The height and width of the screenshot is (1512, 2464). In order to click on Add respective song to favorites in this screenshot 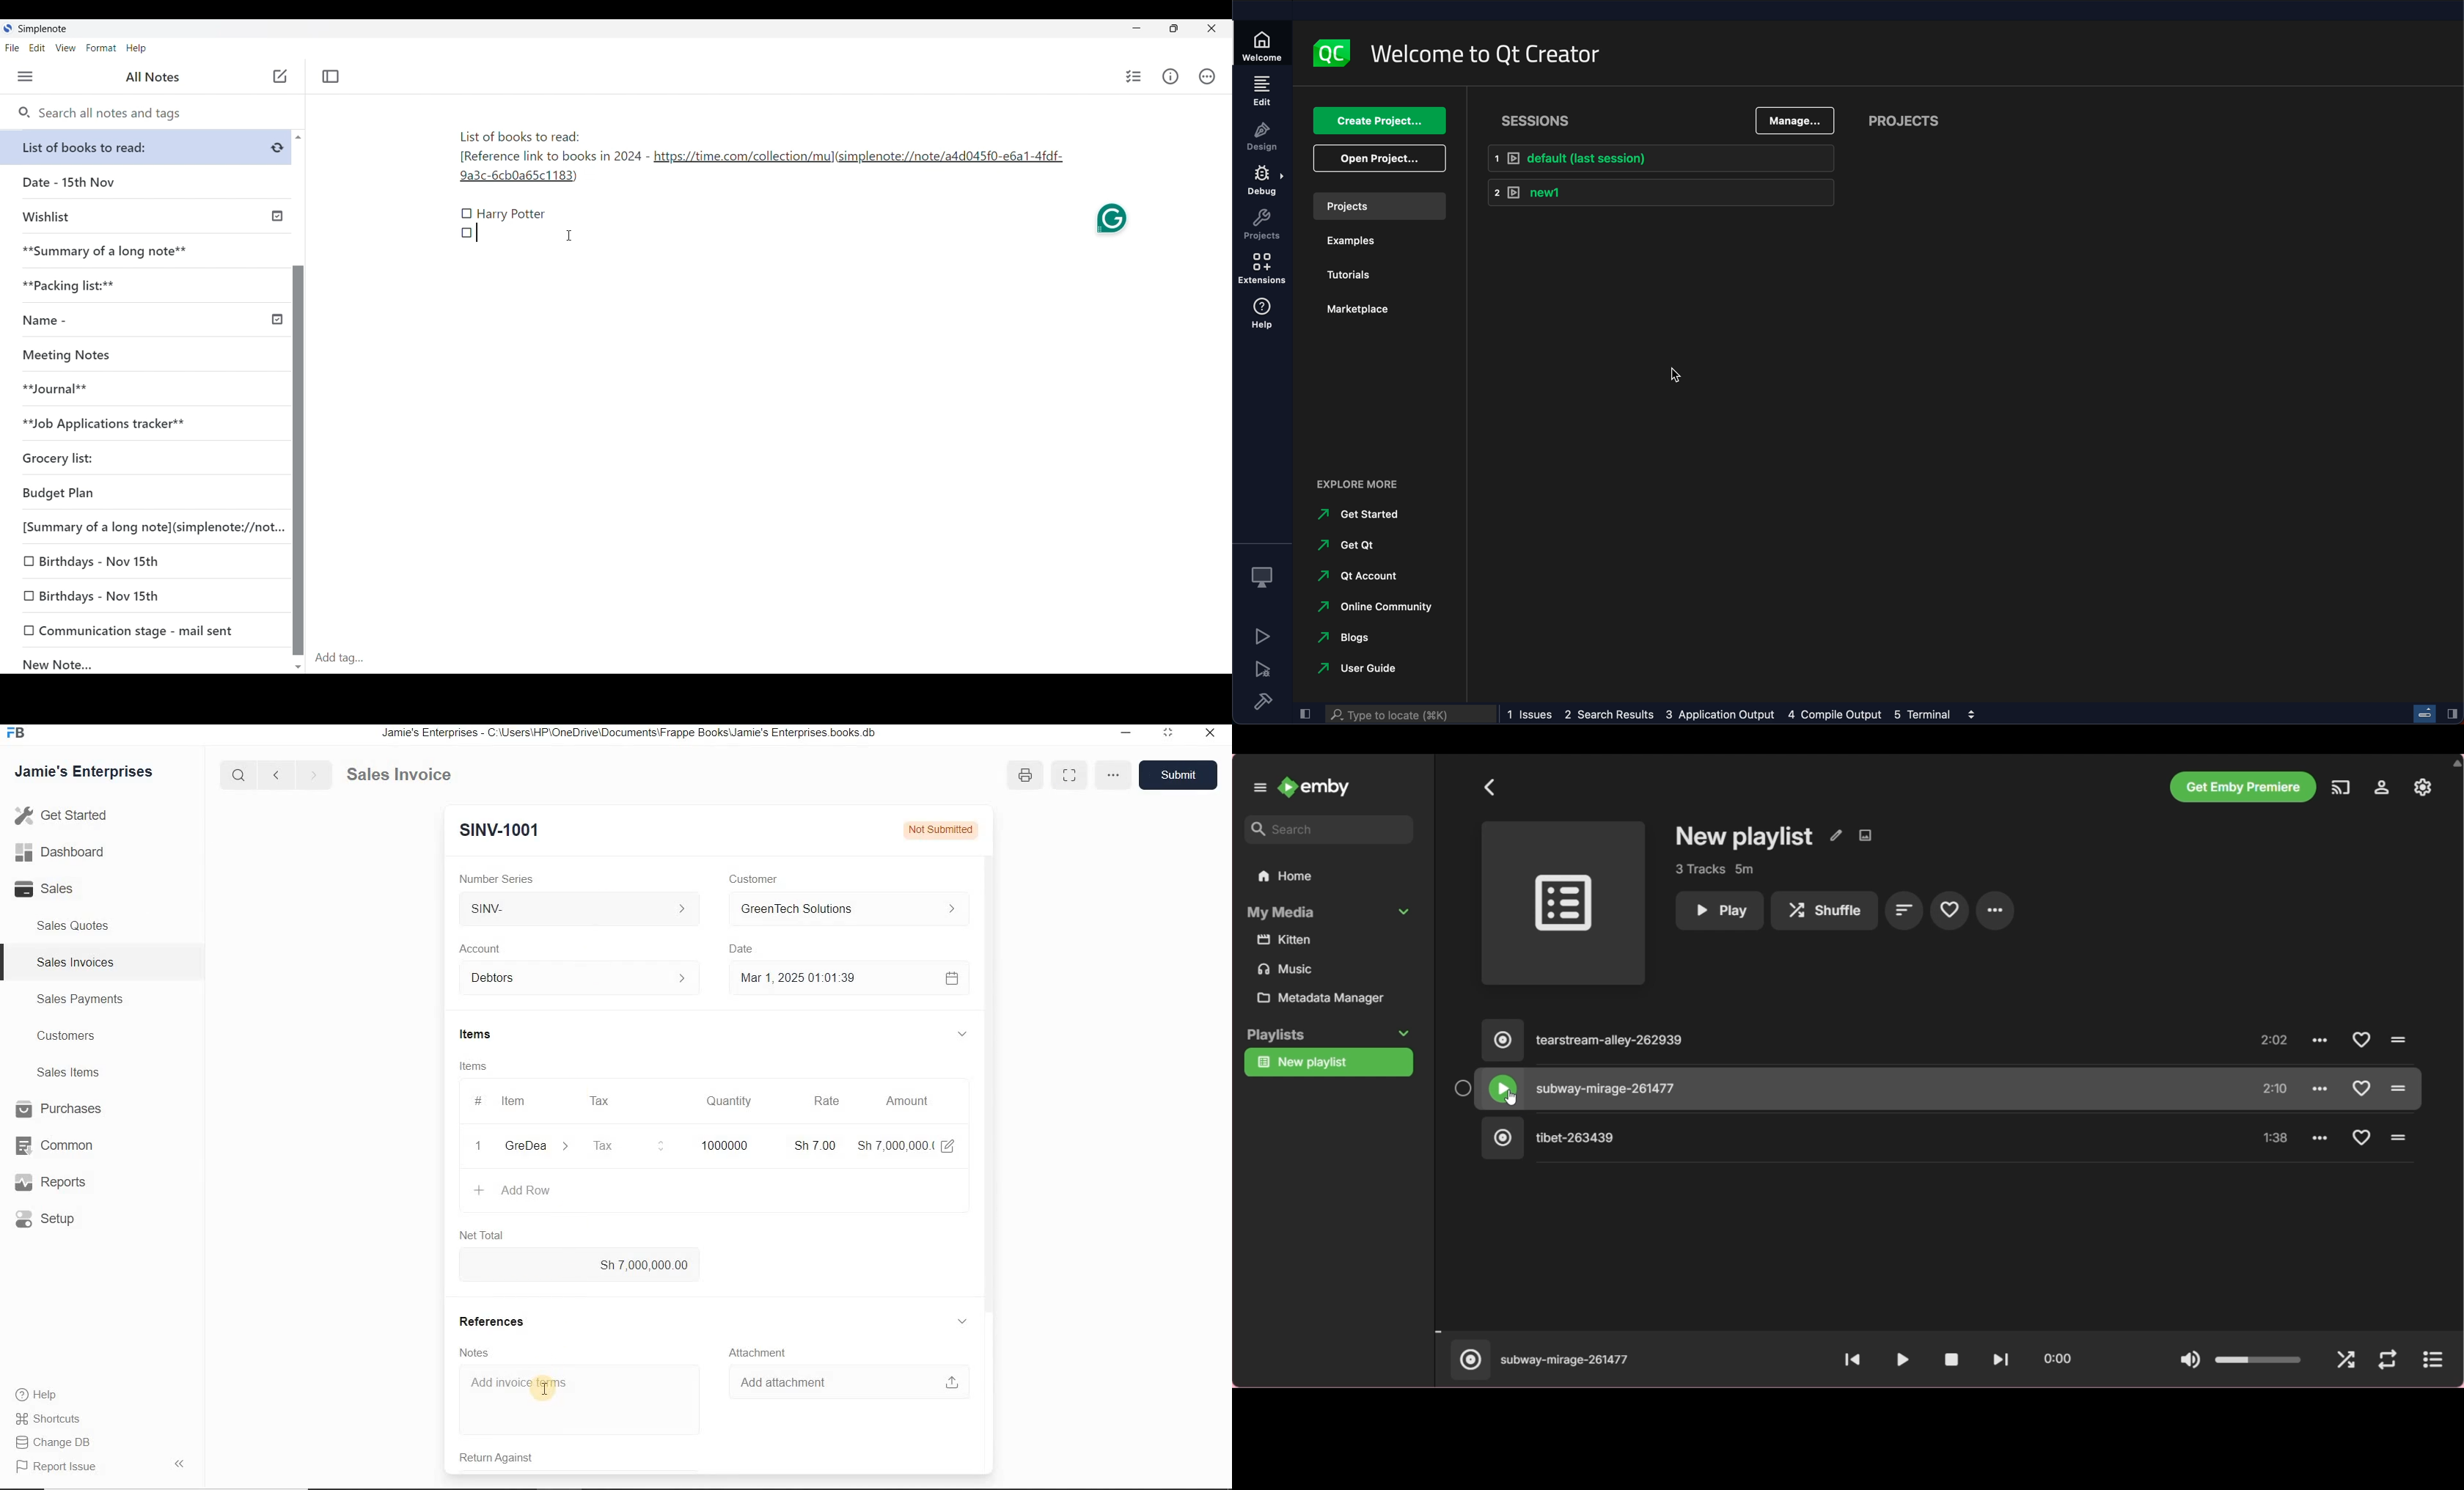, I will do `click(2360, 1088)`.